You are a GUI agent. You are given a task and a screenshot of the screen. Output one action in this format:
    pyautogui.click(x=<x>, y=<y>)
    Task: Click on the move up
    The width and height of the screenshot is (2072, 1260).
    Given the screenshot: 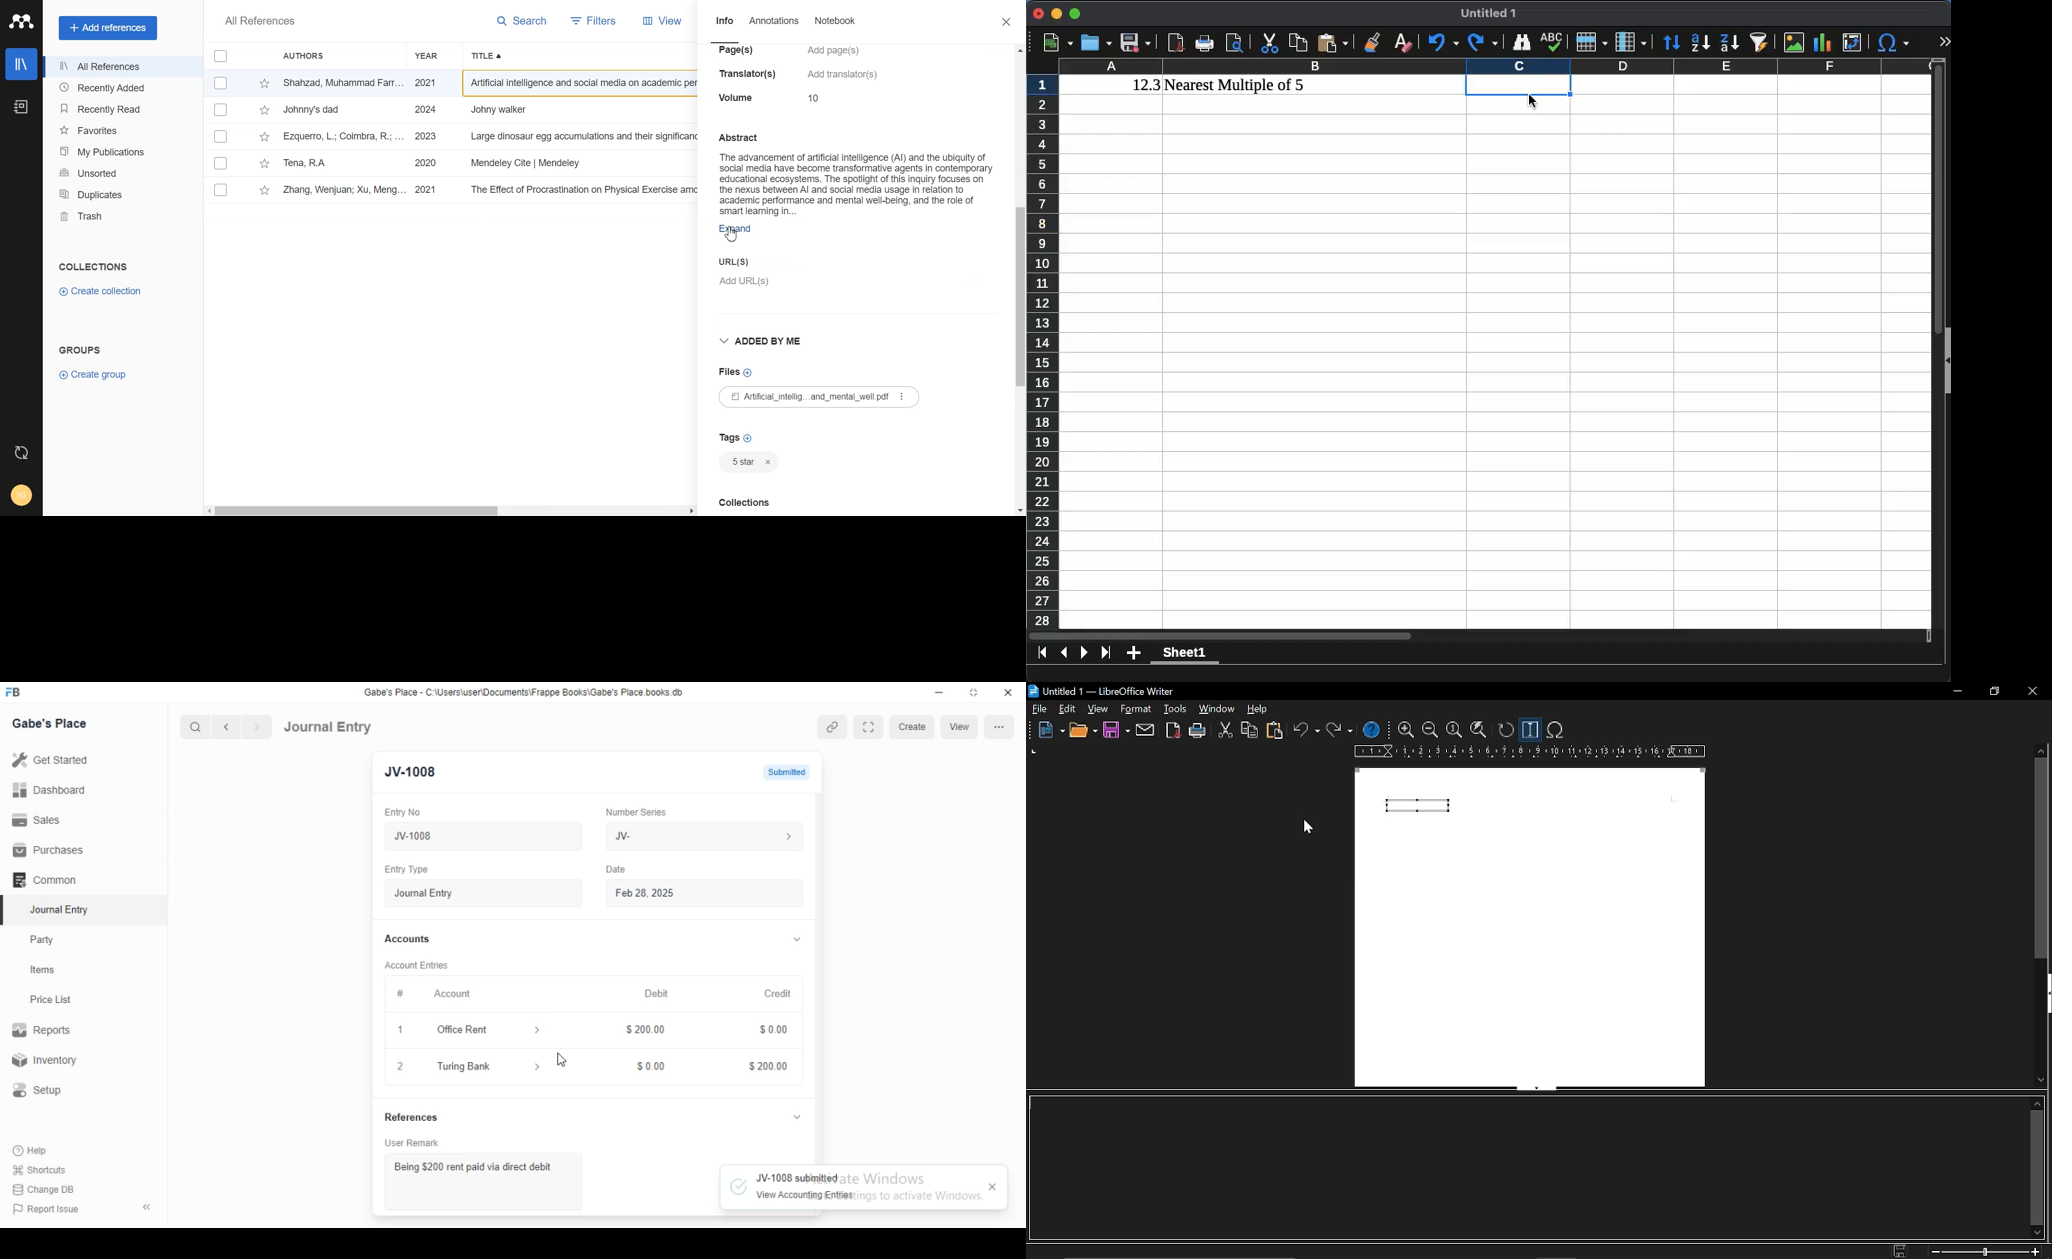 What is the action you would take?
    pyautogui.click(x=2037, y=1103)
    